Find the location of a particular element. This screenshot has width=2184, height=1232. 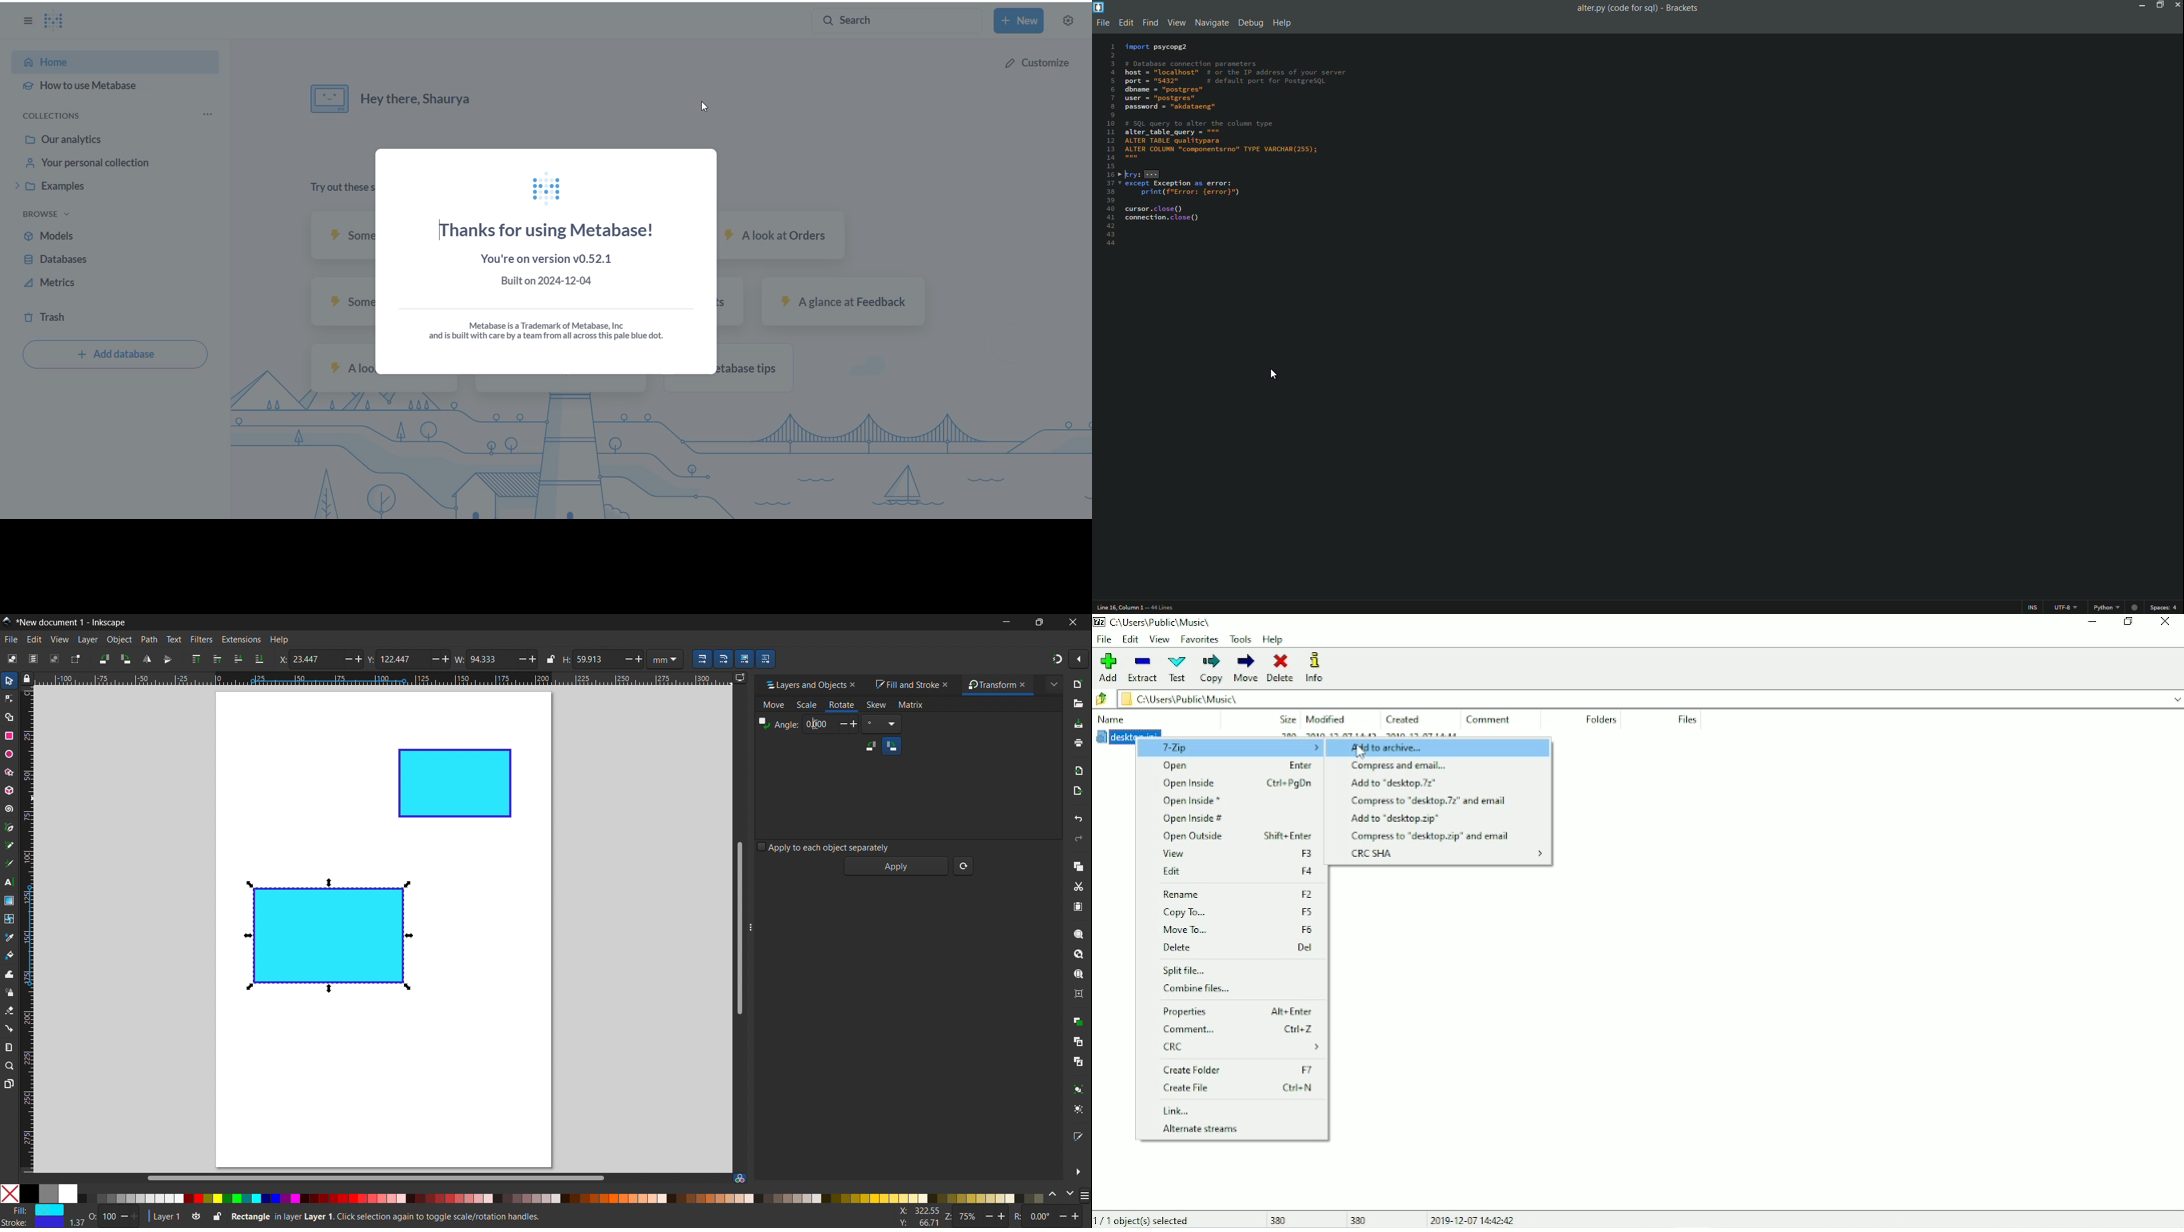

more color opyions is located at coordinates (1085, 1194).